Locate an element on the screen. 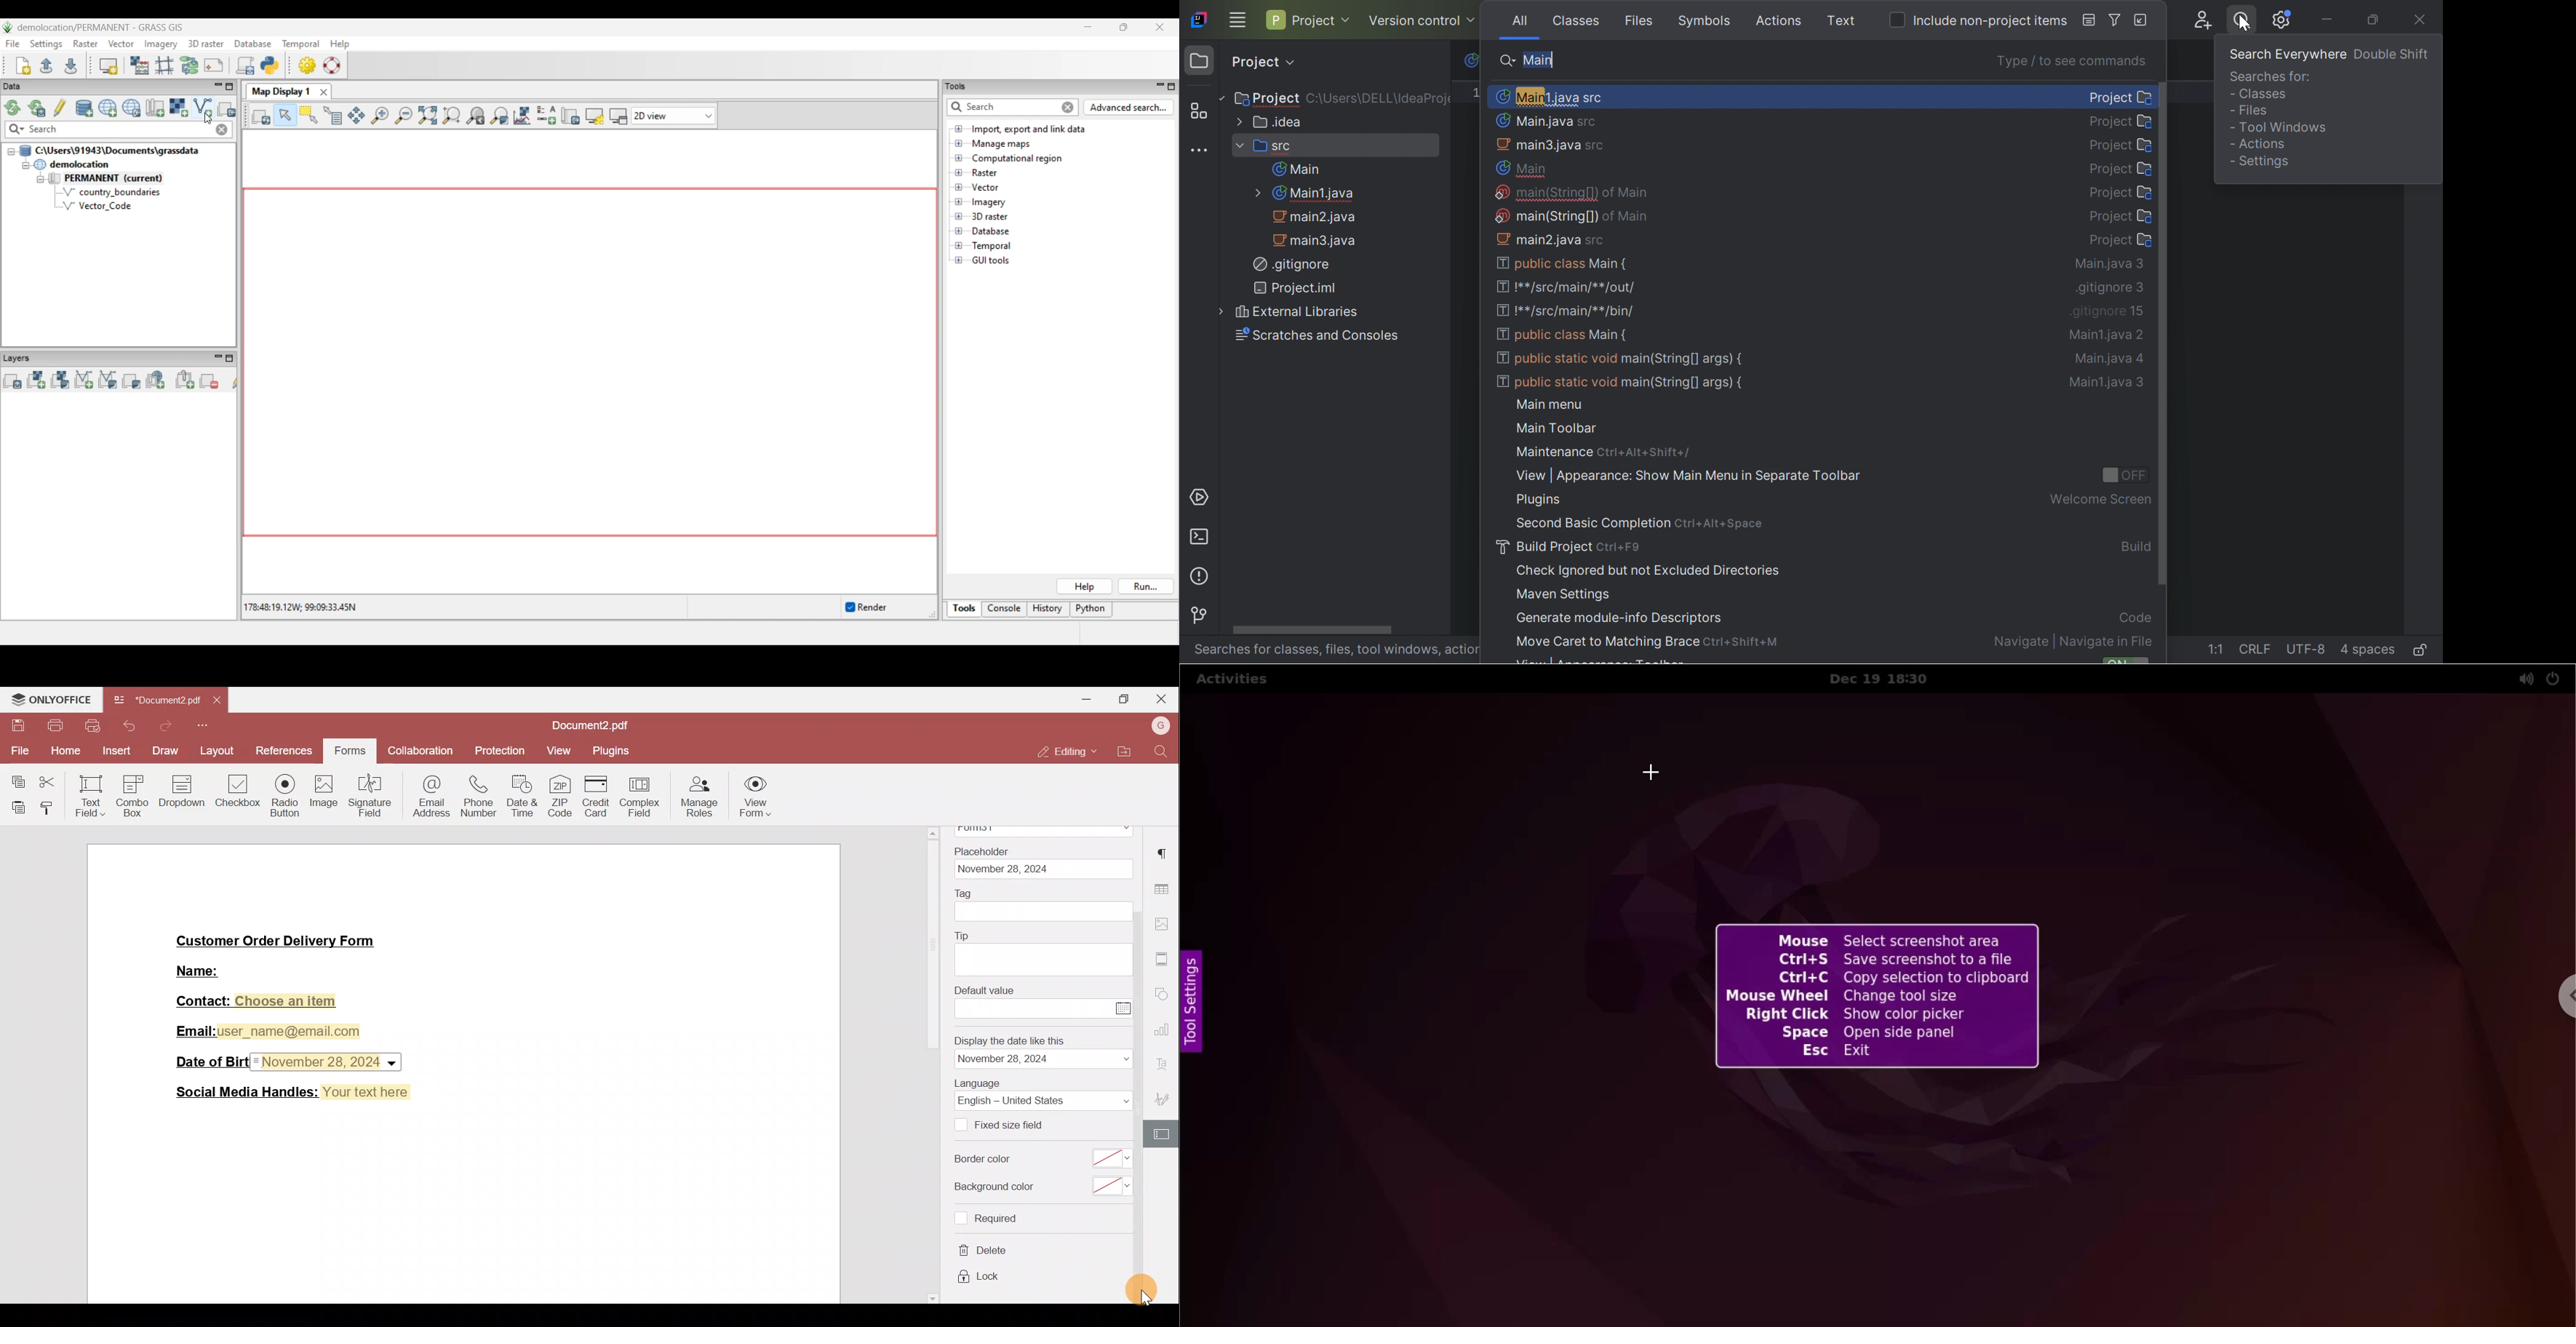 The width and height of the screenshot is (2576, 1344). Date & time is located at coordinates (523, 796).